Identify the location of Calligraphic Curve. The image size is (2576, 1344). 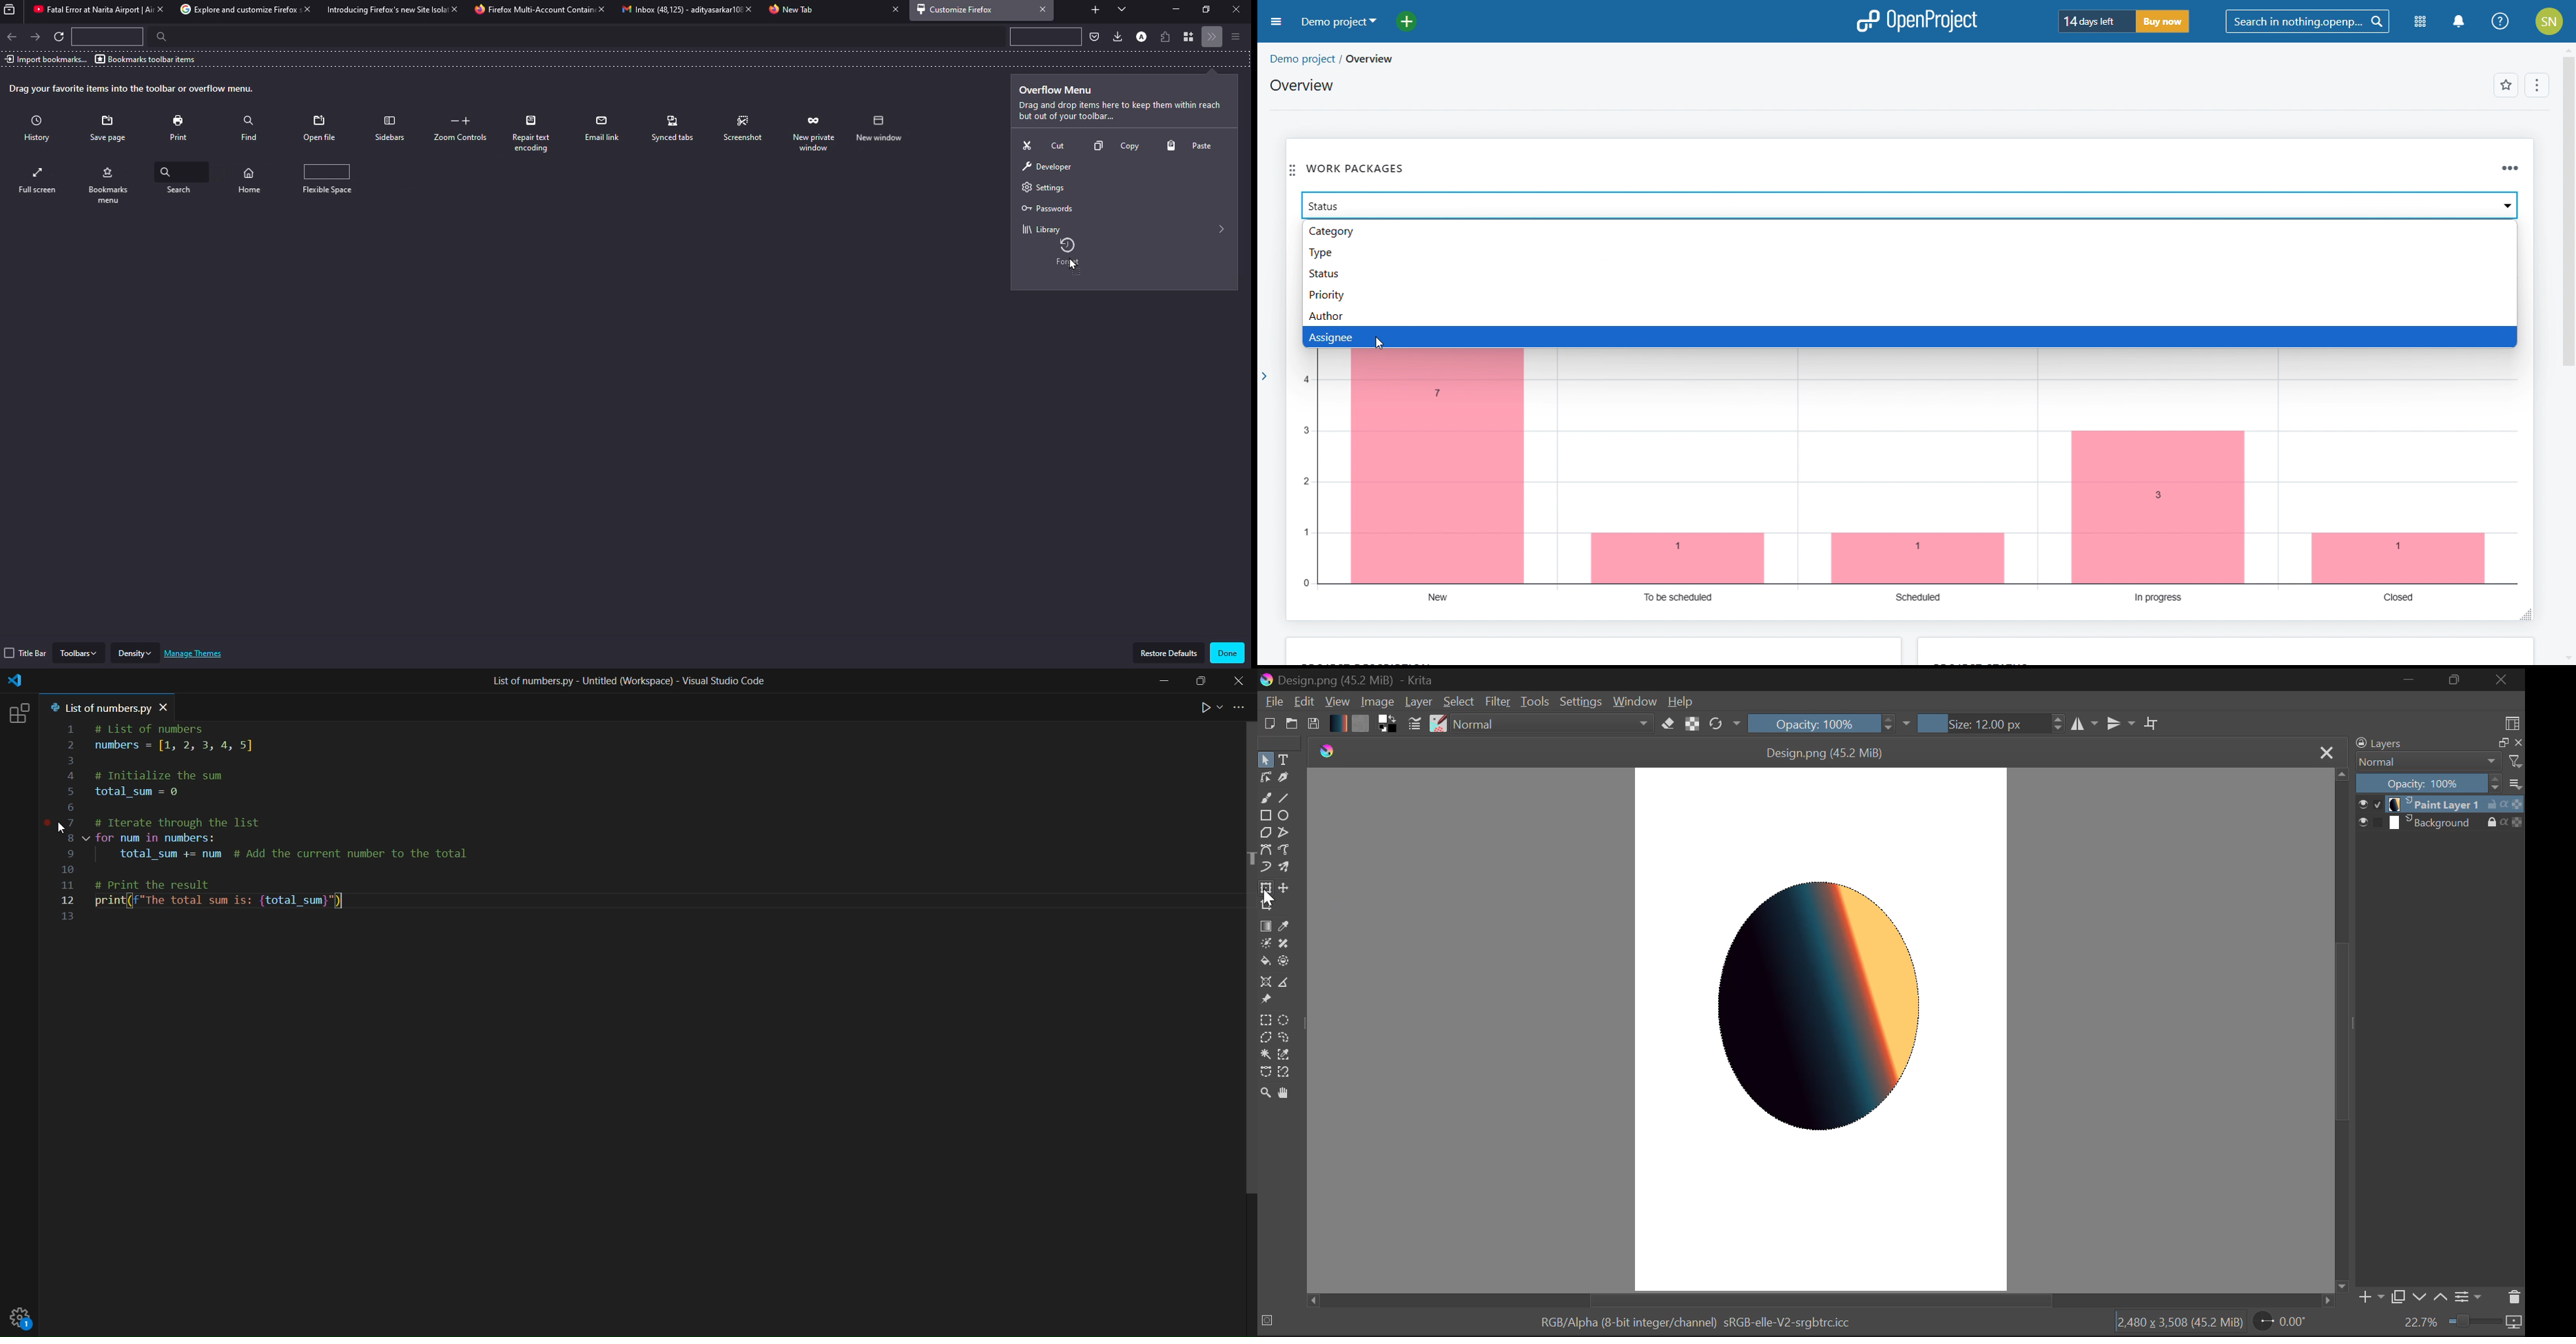
(1284, 778).